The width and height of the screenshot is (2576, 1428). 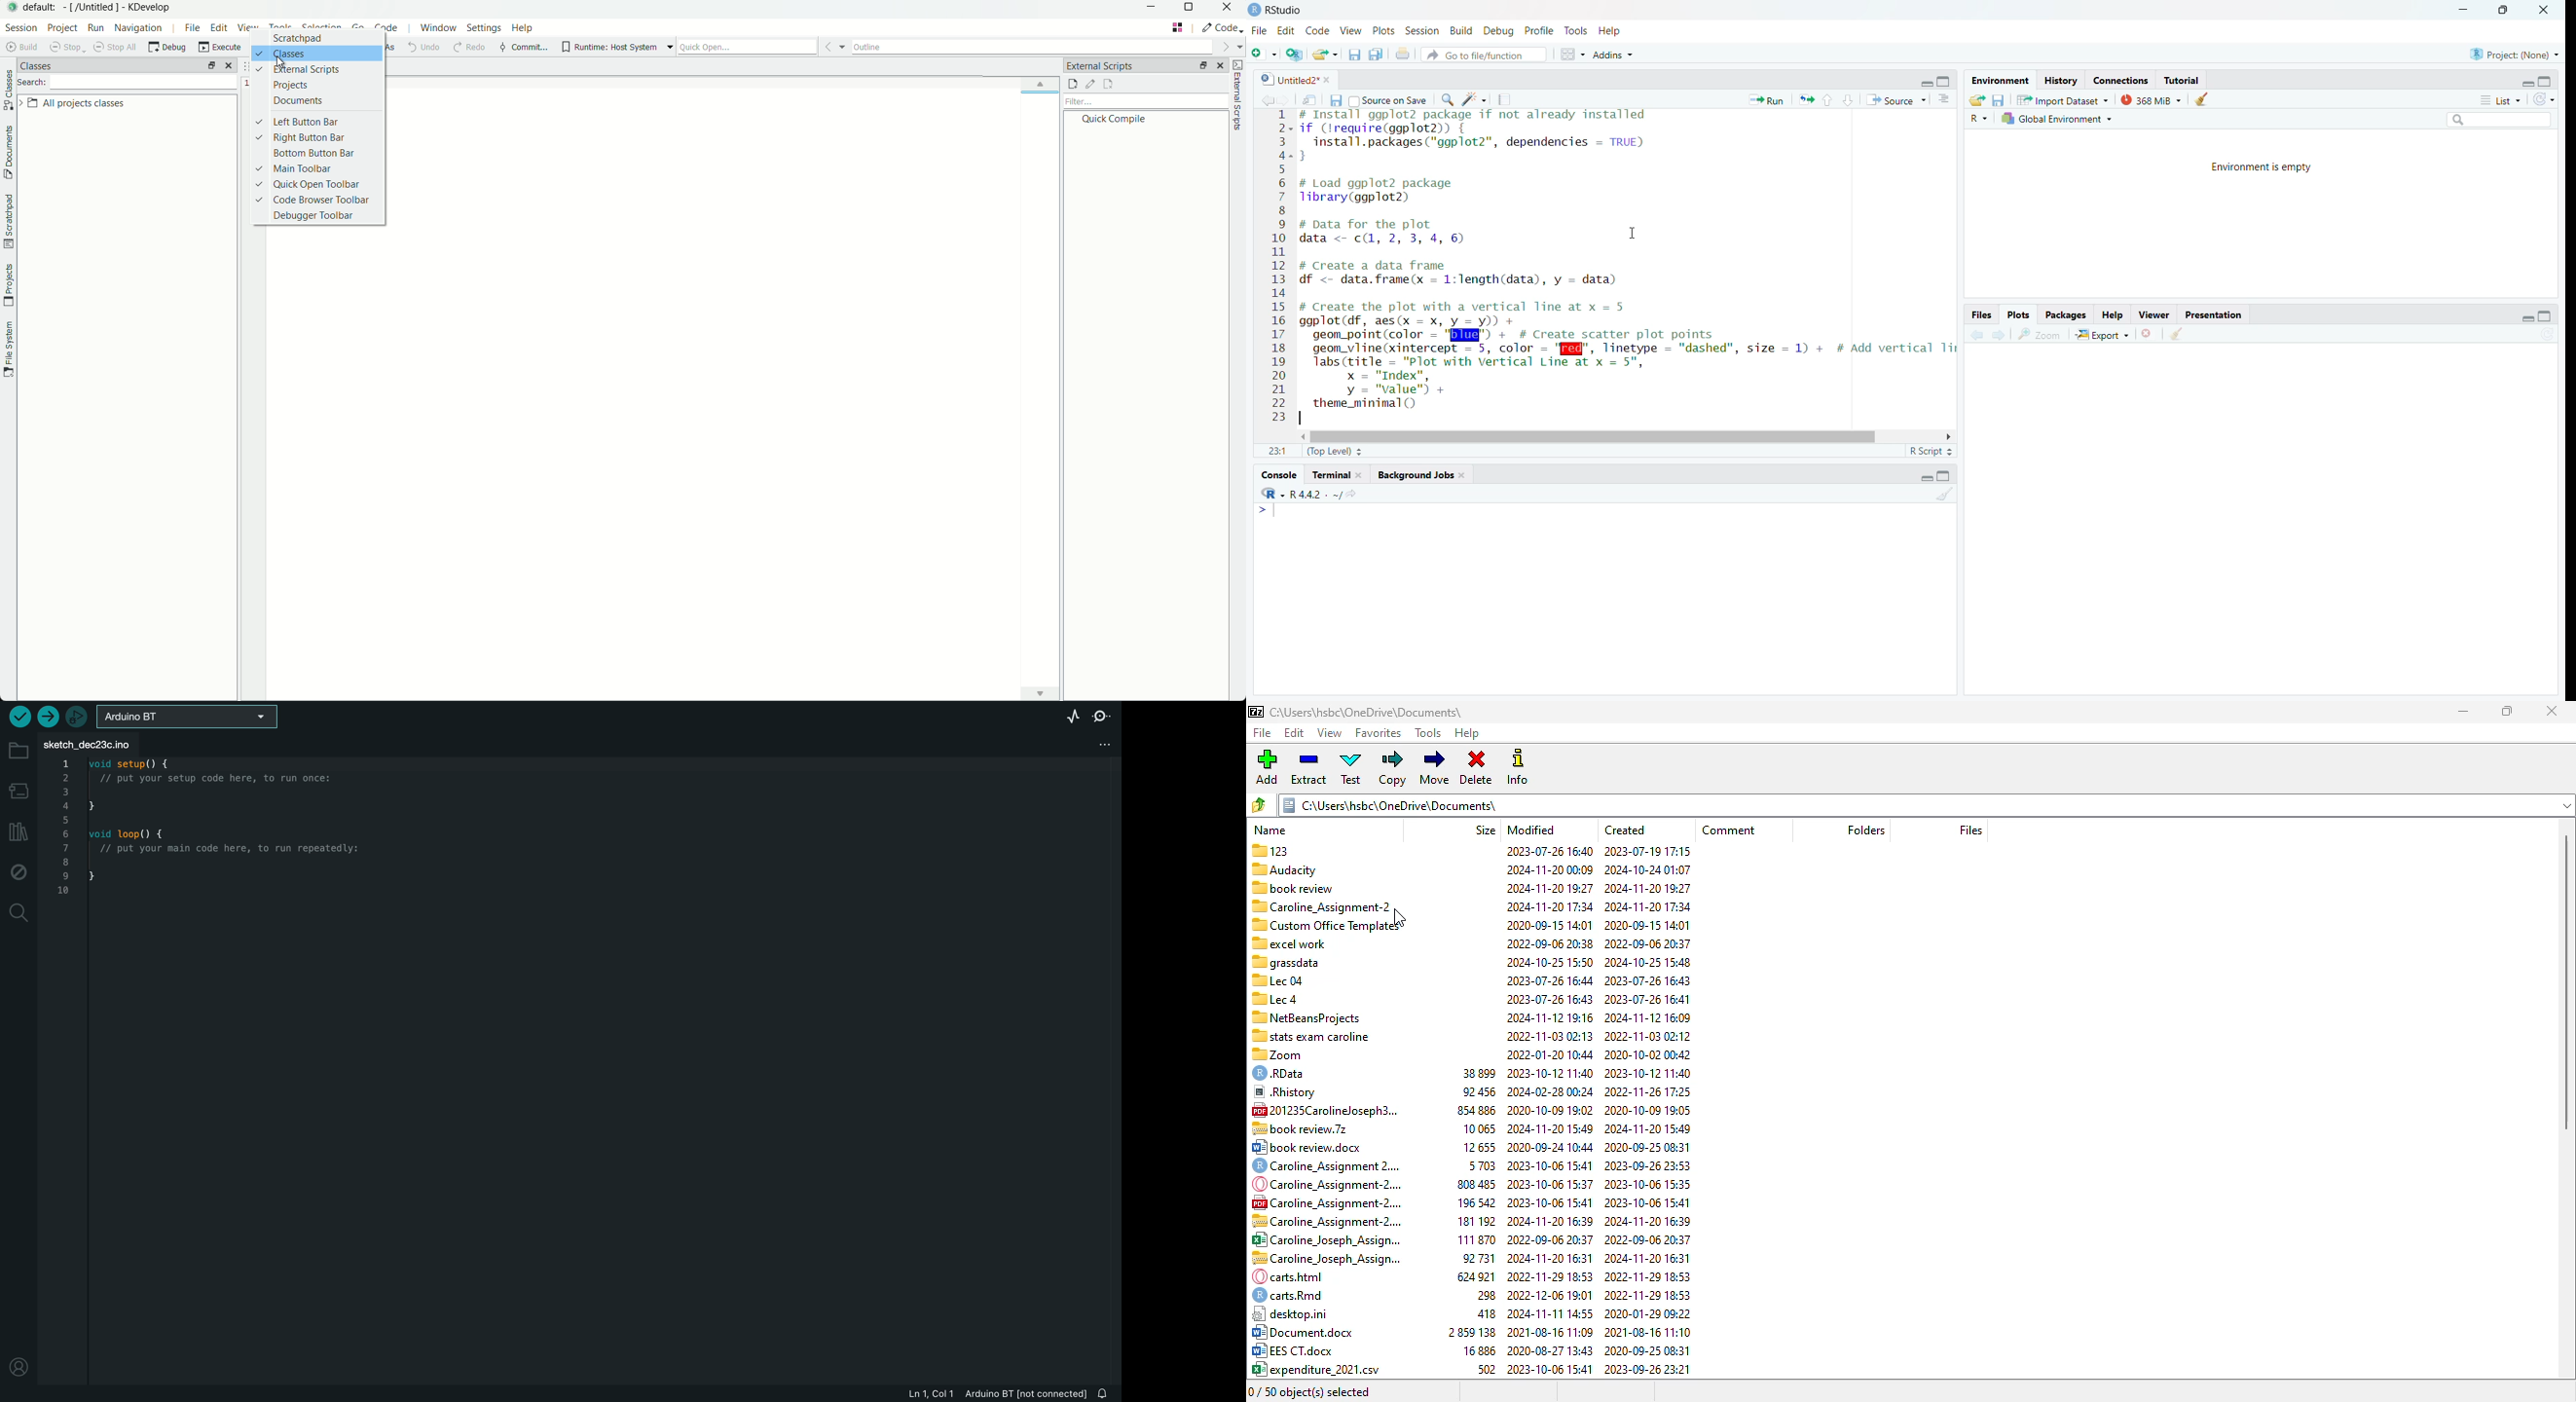 What do you see at coordinates (2218, 314) in the screenshot?
I see `Presentation` at bounding box center [2218, 314].